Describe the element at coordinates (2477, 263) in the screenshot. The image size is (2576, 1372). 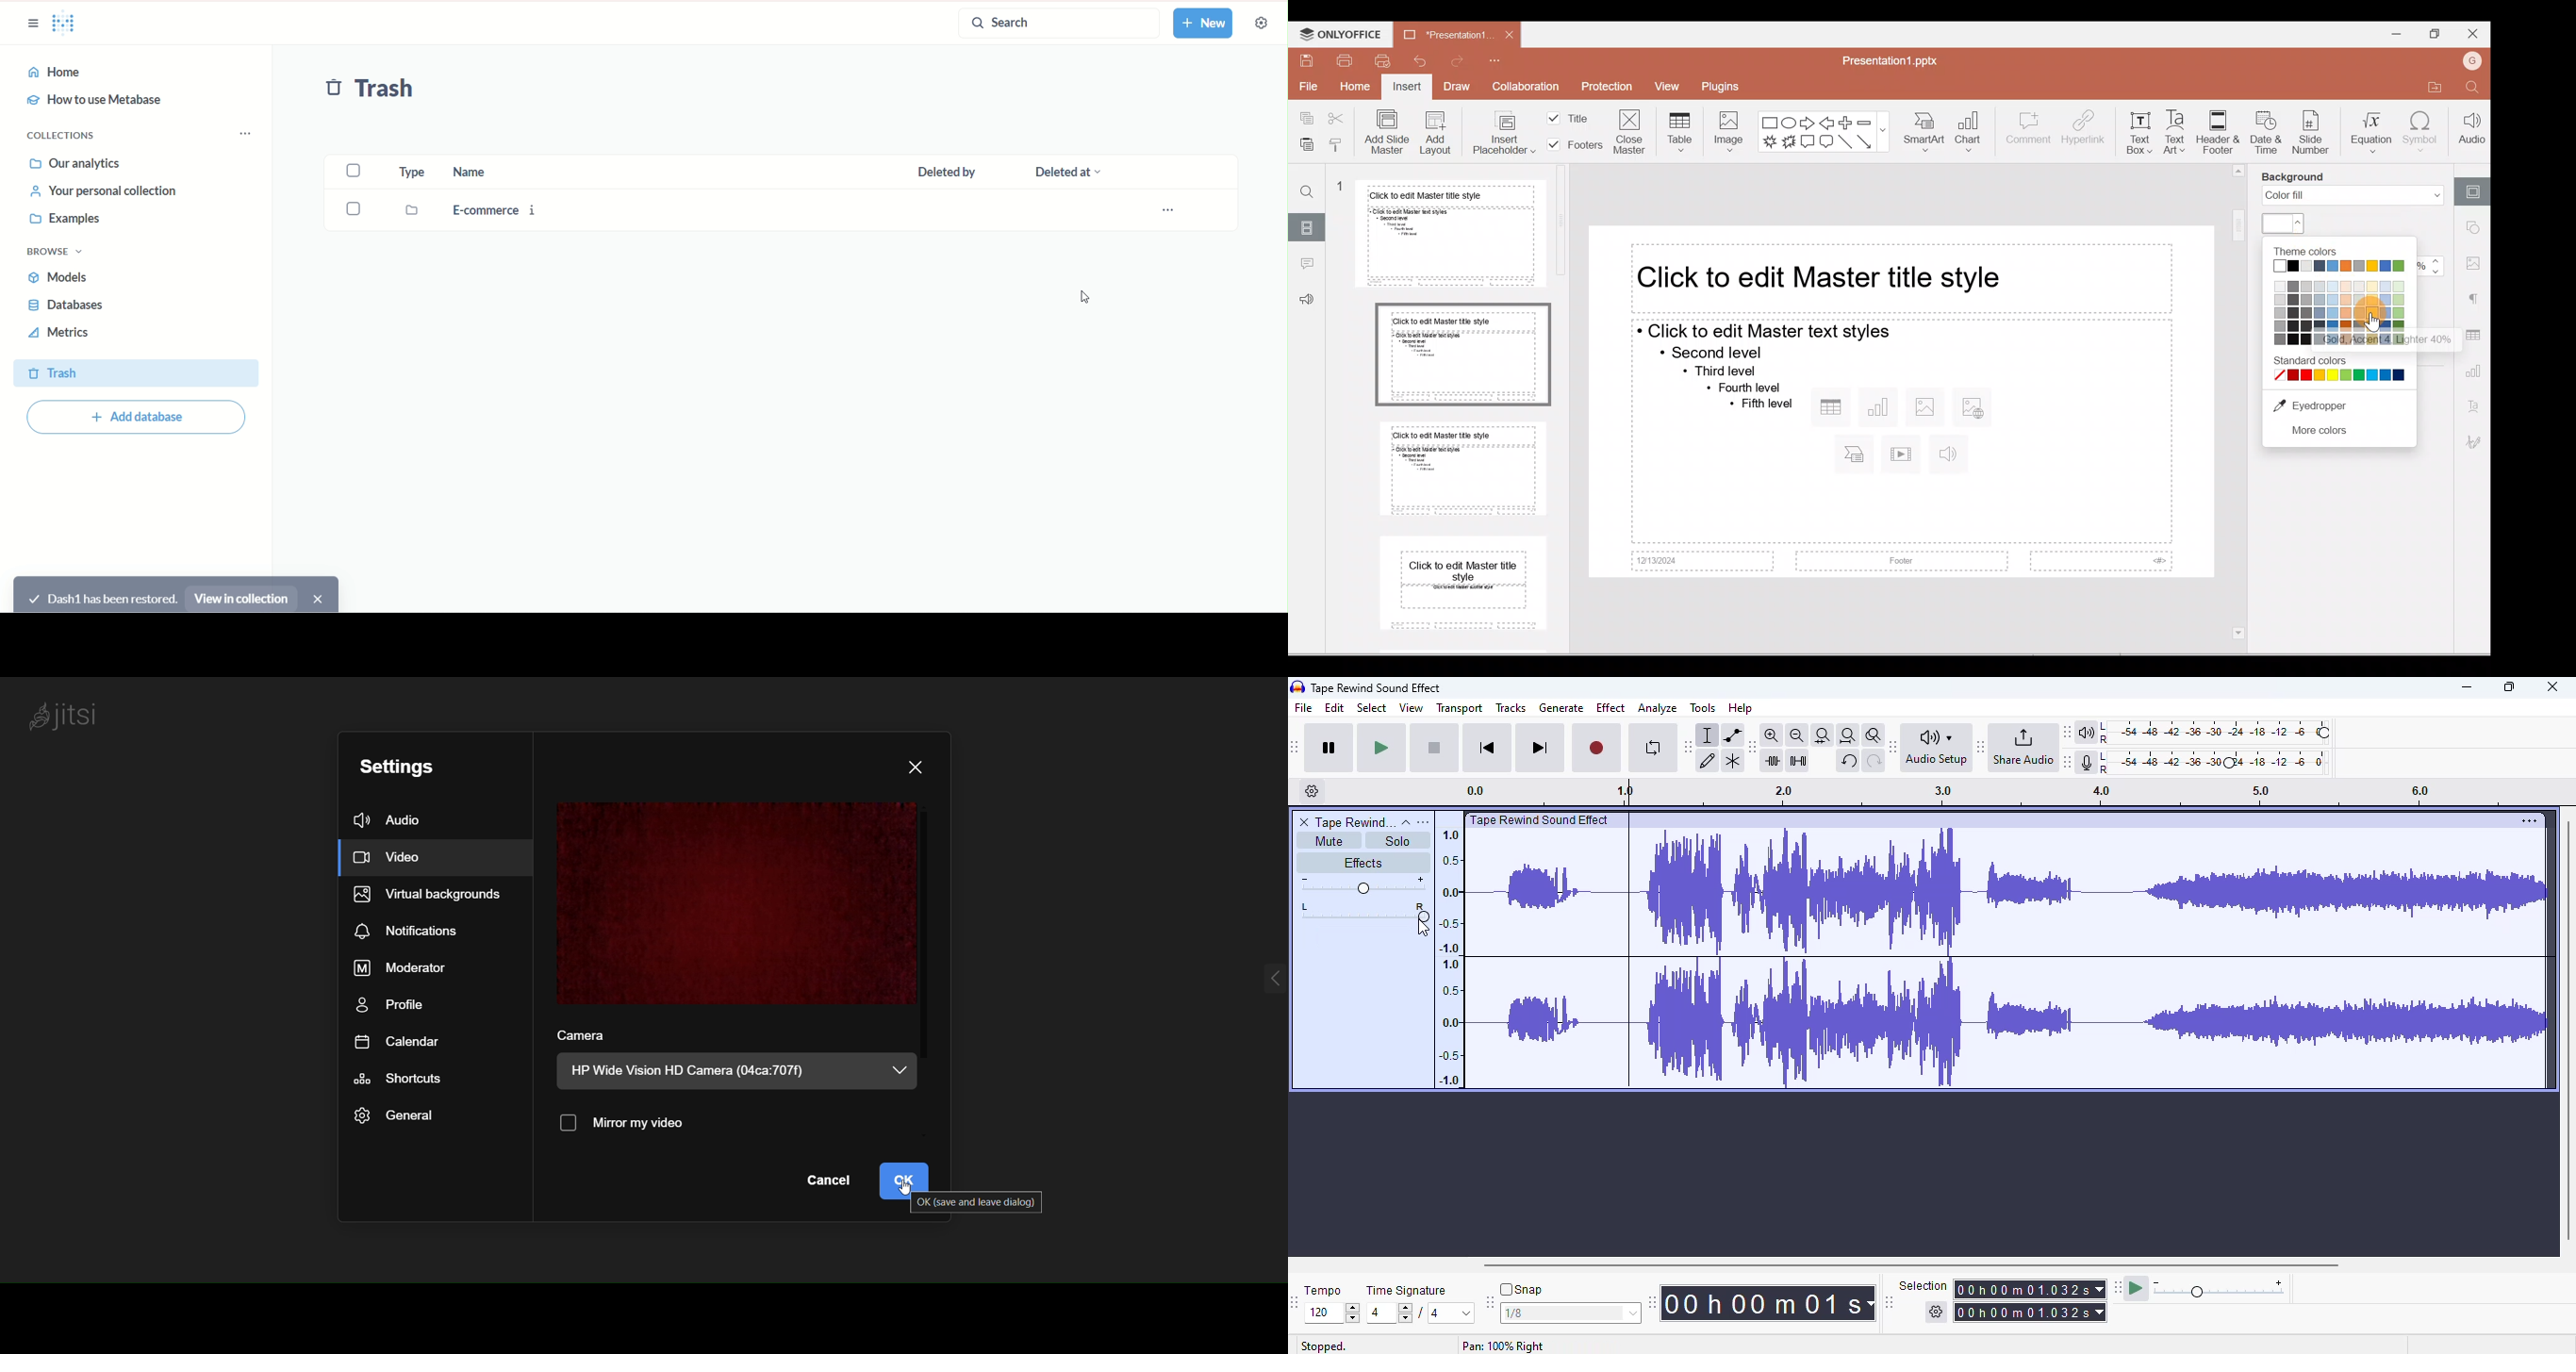
I see `Image settings` at that location.